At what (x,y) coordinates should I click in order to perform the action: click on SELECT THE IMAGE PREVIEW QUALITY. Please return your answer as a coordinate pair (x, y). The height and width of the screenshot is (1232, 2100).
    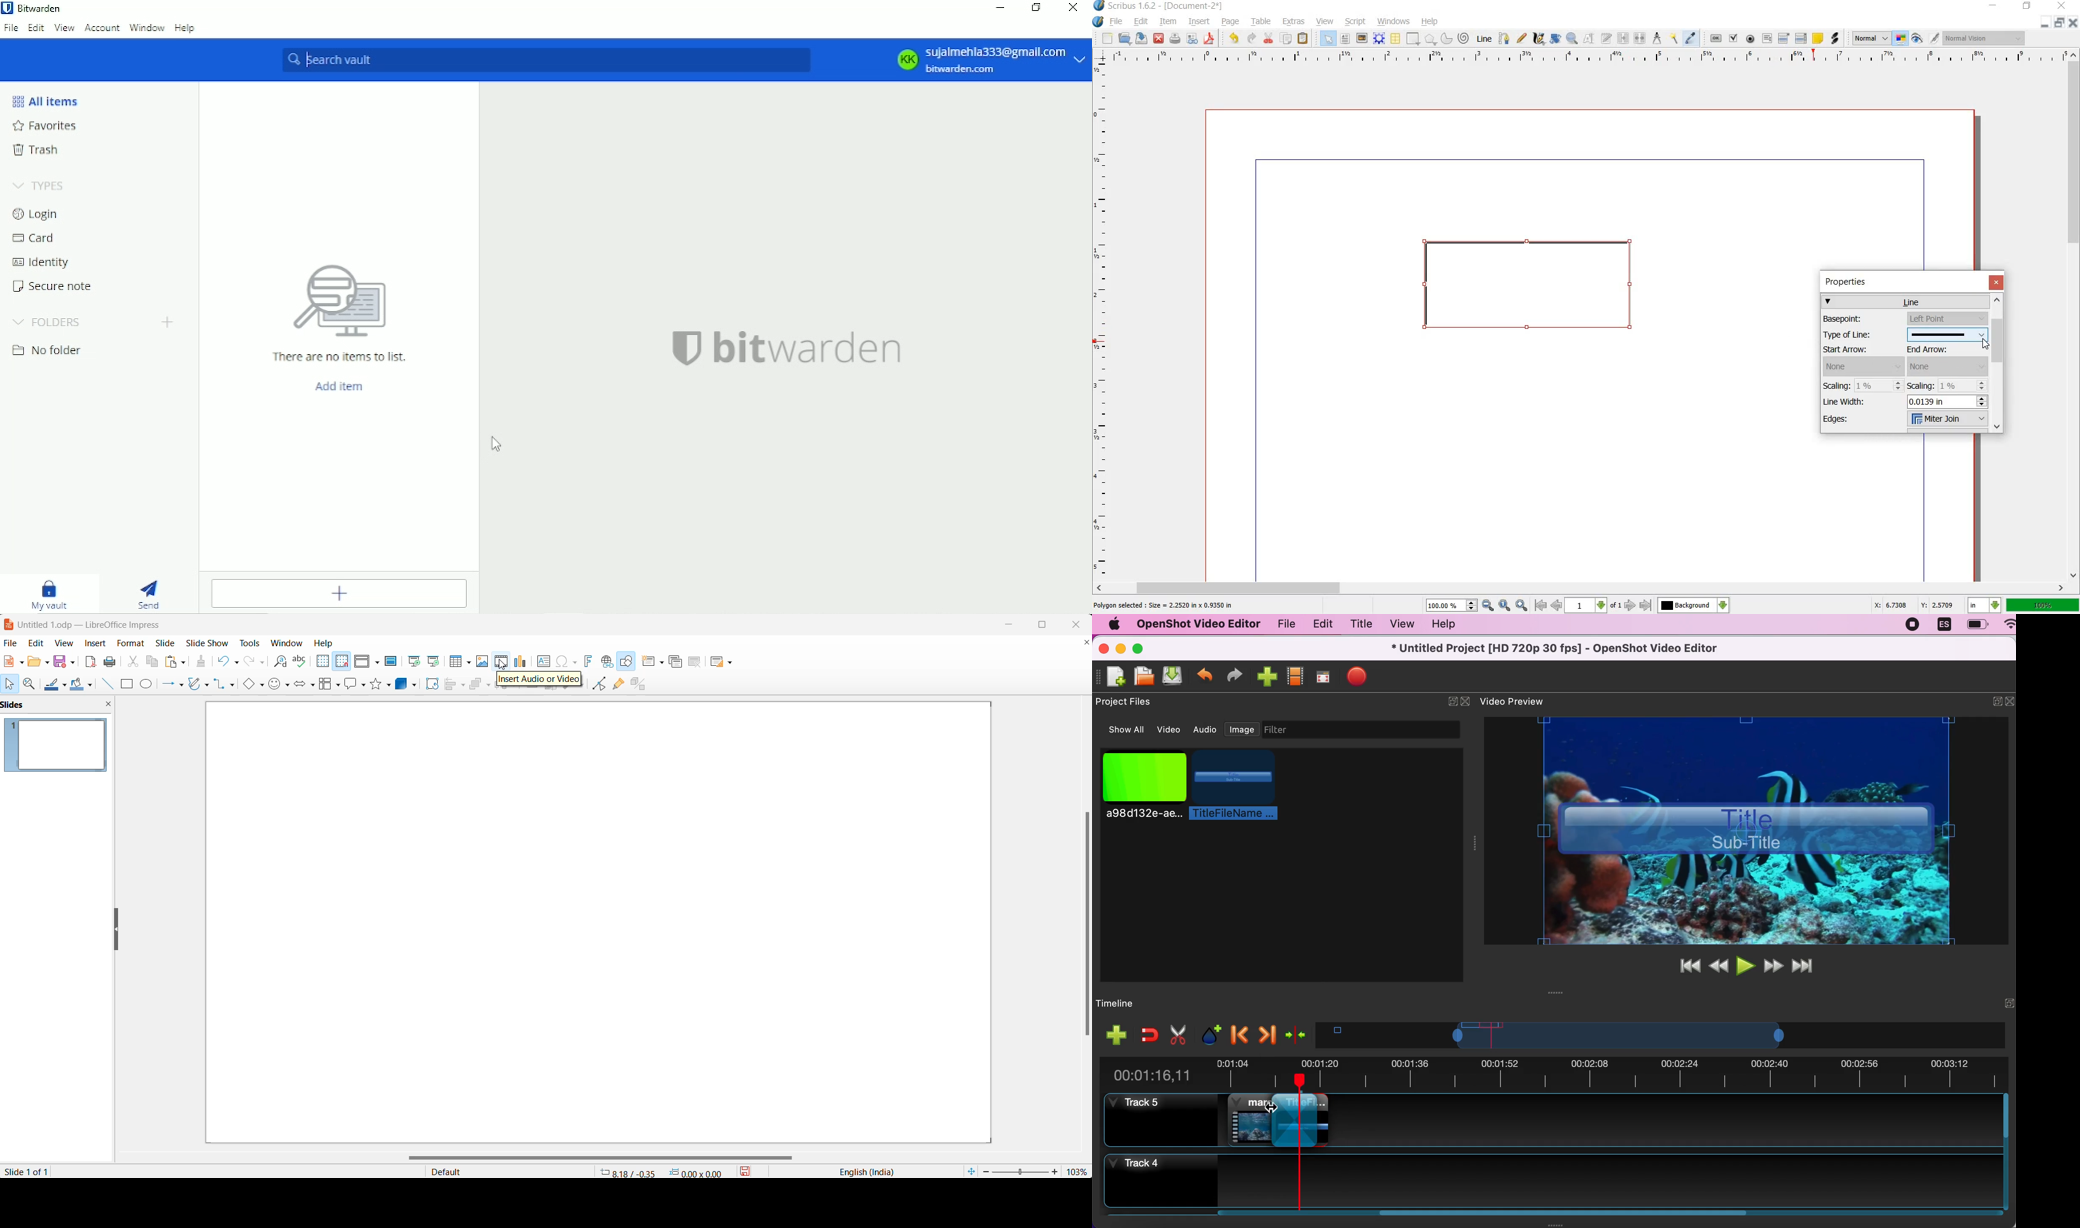
    Looking at the image, I should click on (1868, 38).